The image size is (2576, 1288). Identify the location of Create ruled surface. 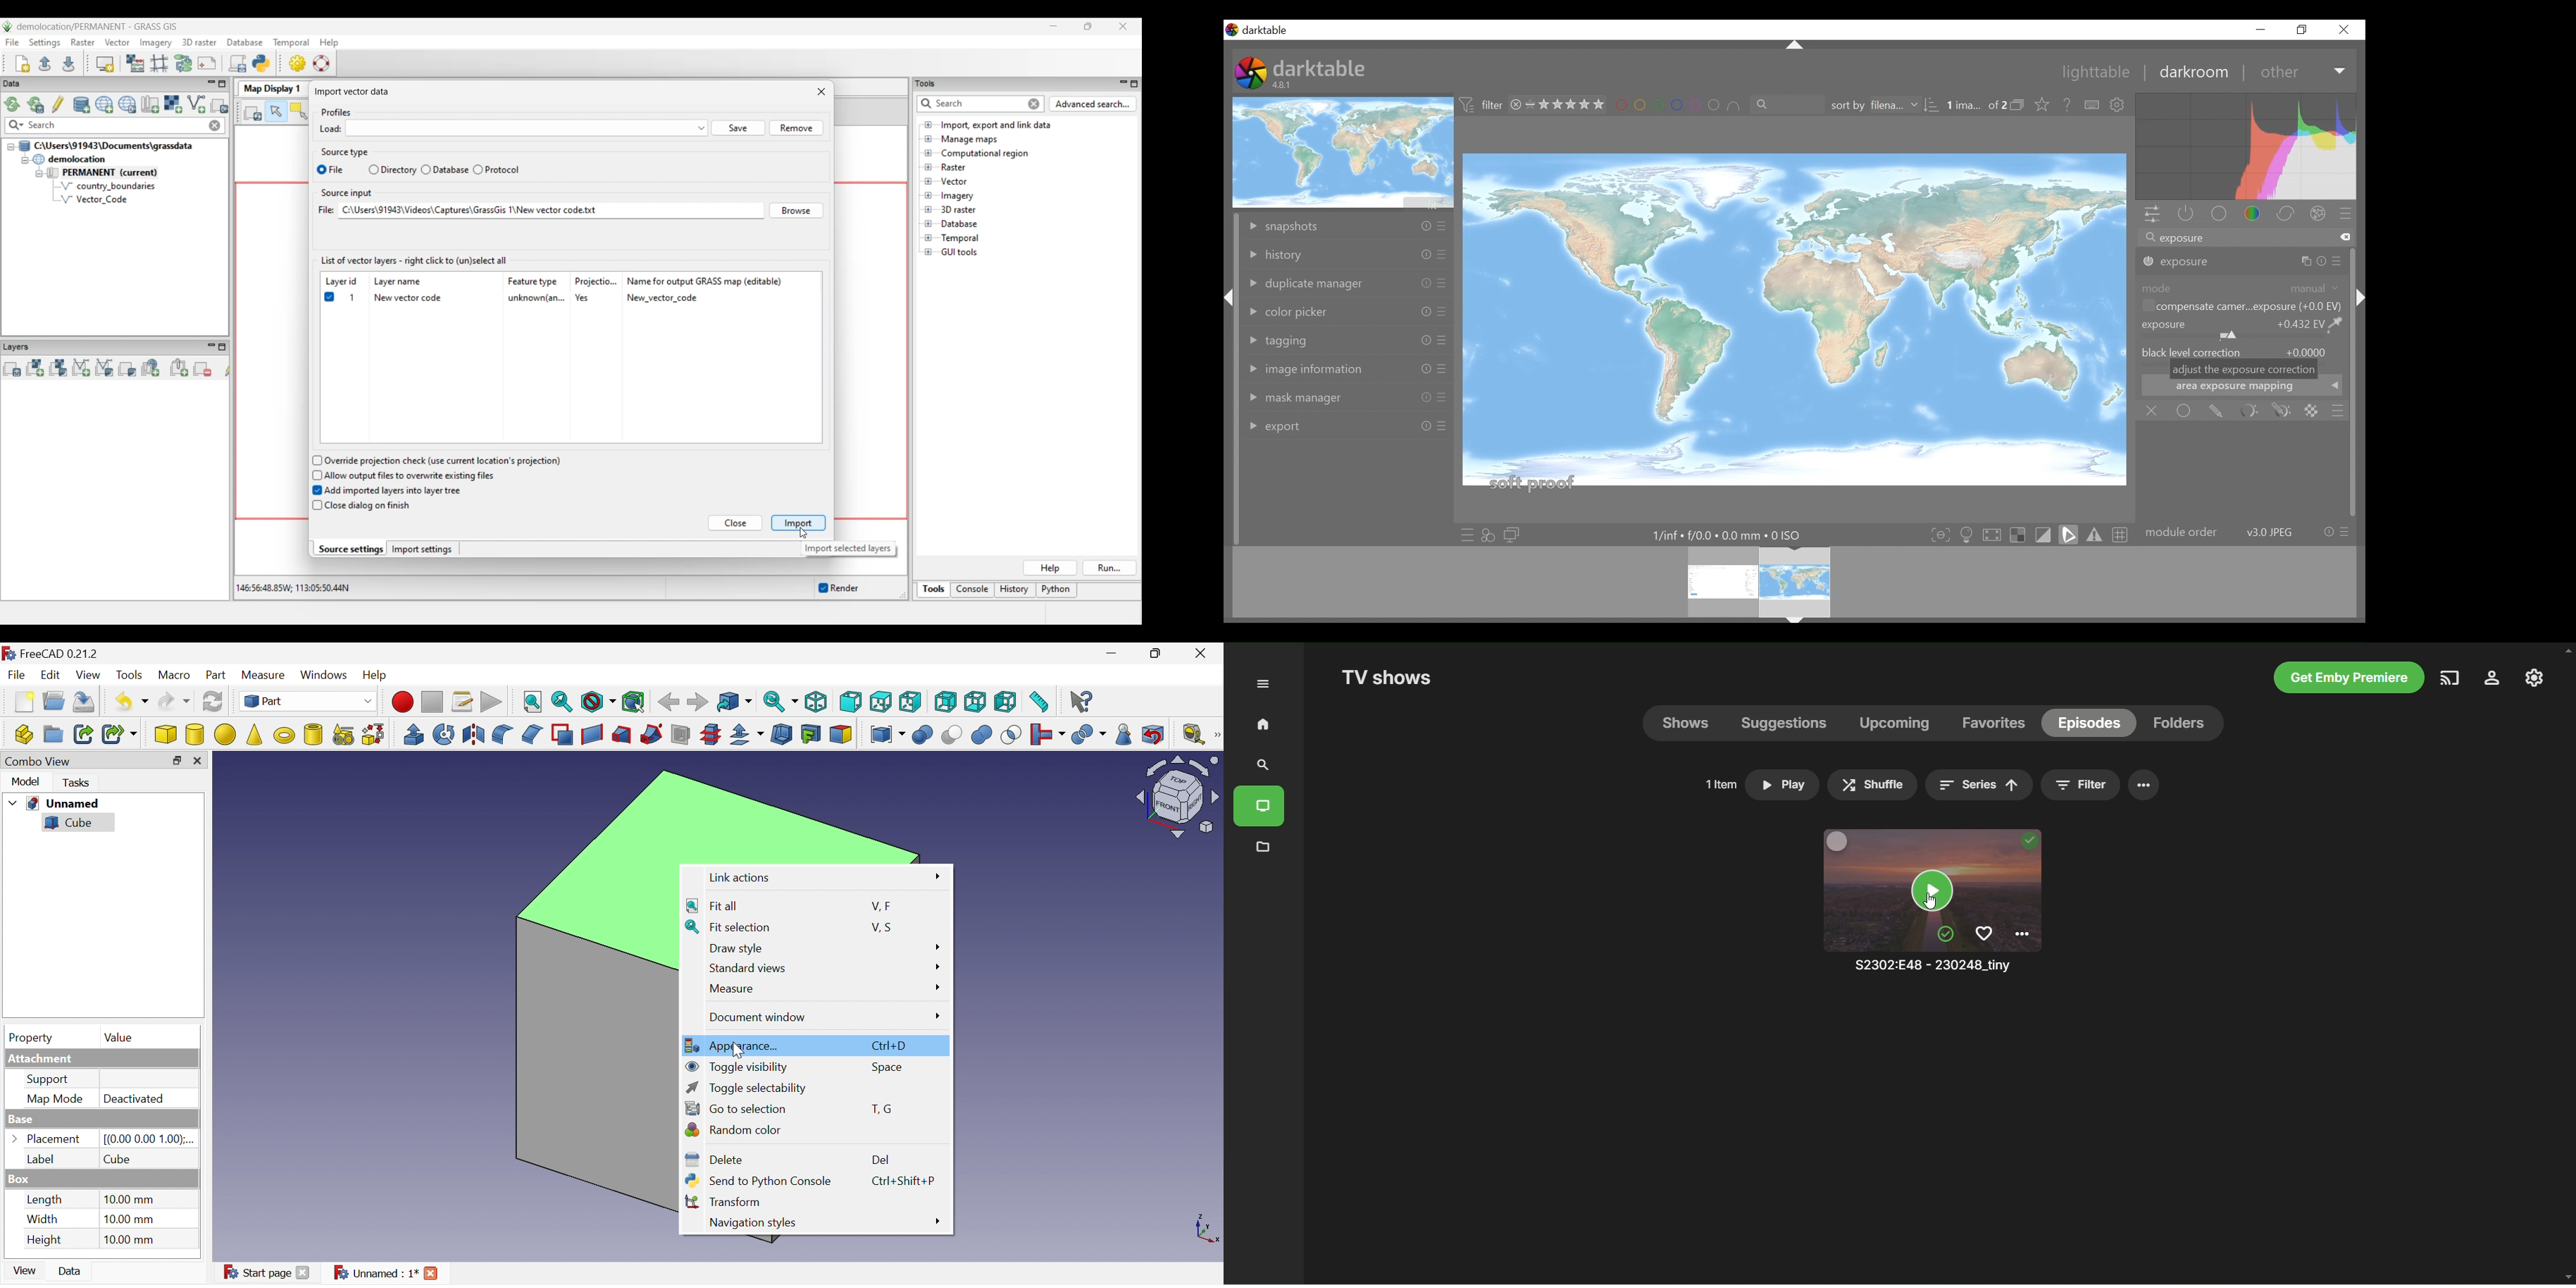
(593, 735).